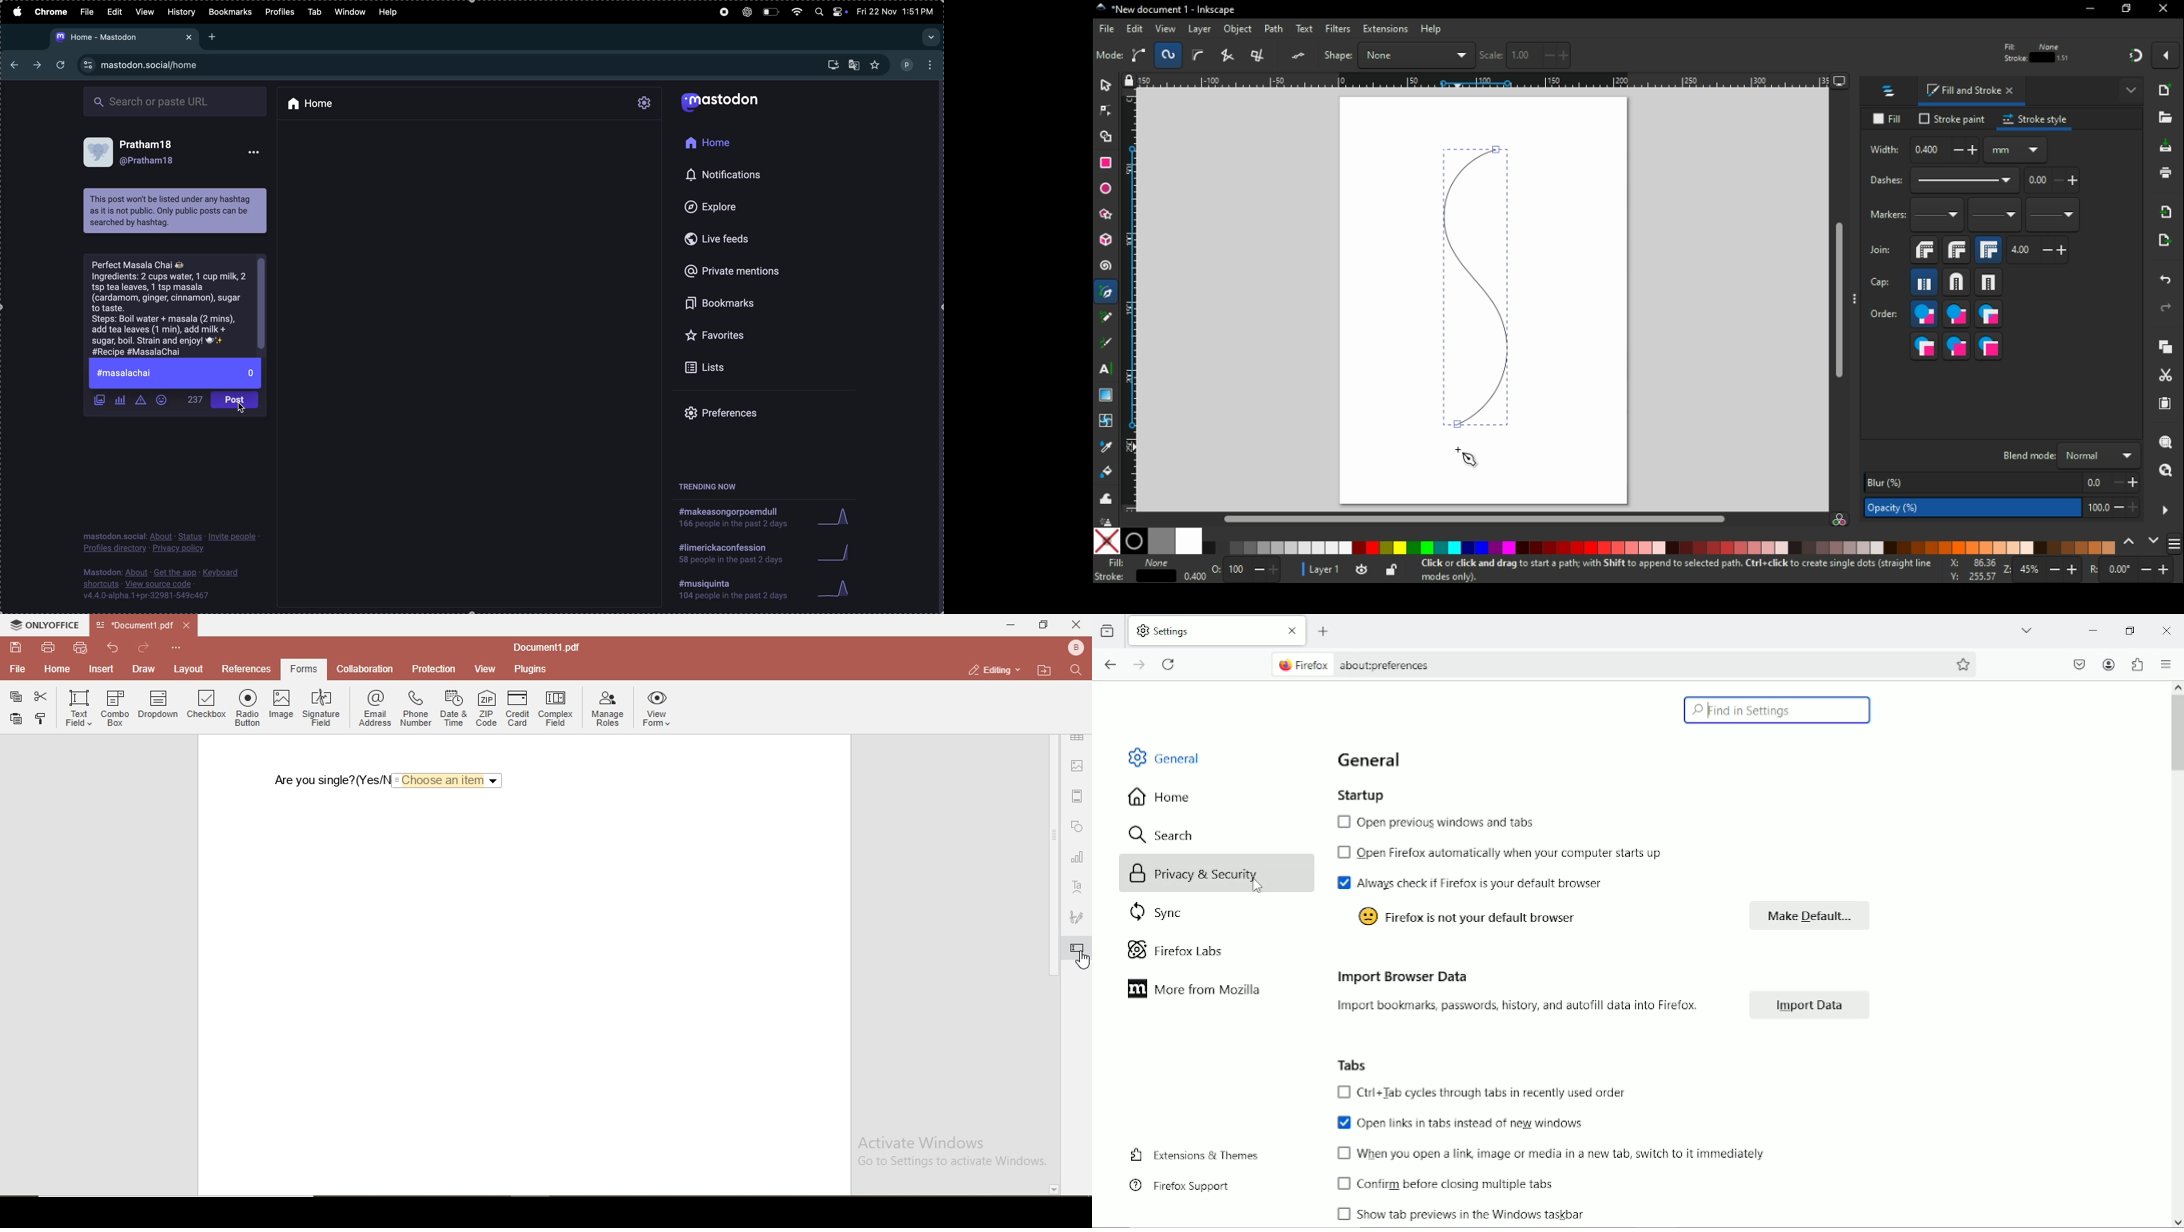 The width and height of the screenshot is (2184, 1232). Describe the element at coordinates (1385, 30) in the screenshot. I see `extensions` at that location.